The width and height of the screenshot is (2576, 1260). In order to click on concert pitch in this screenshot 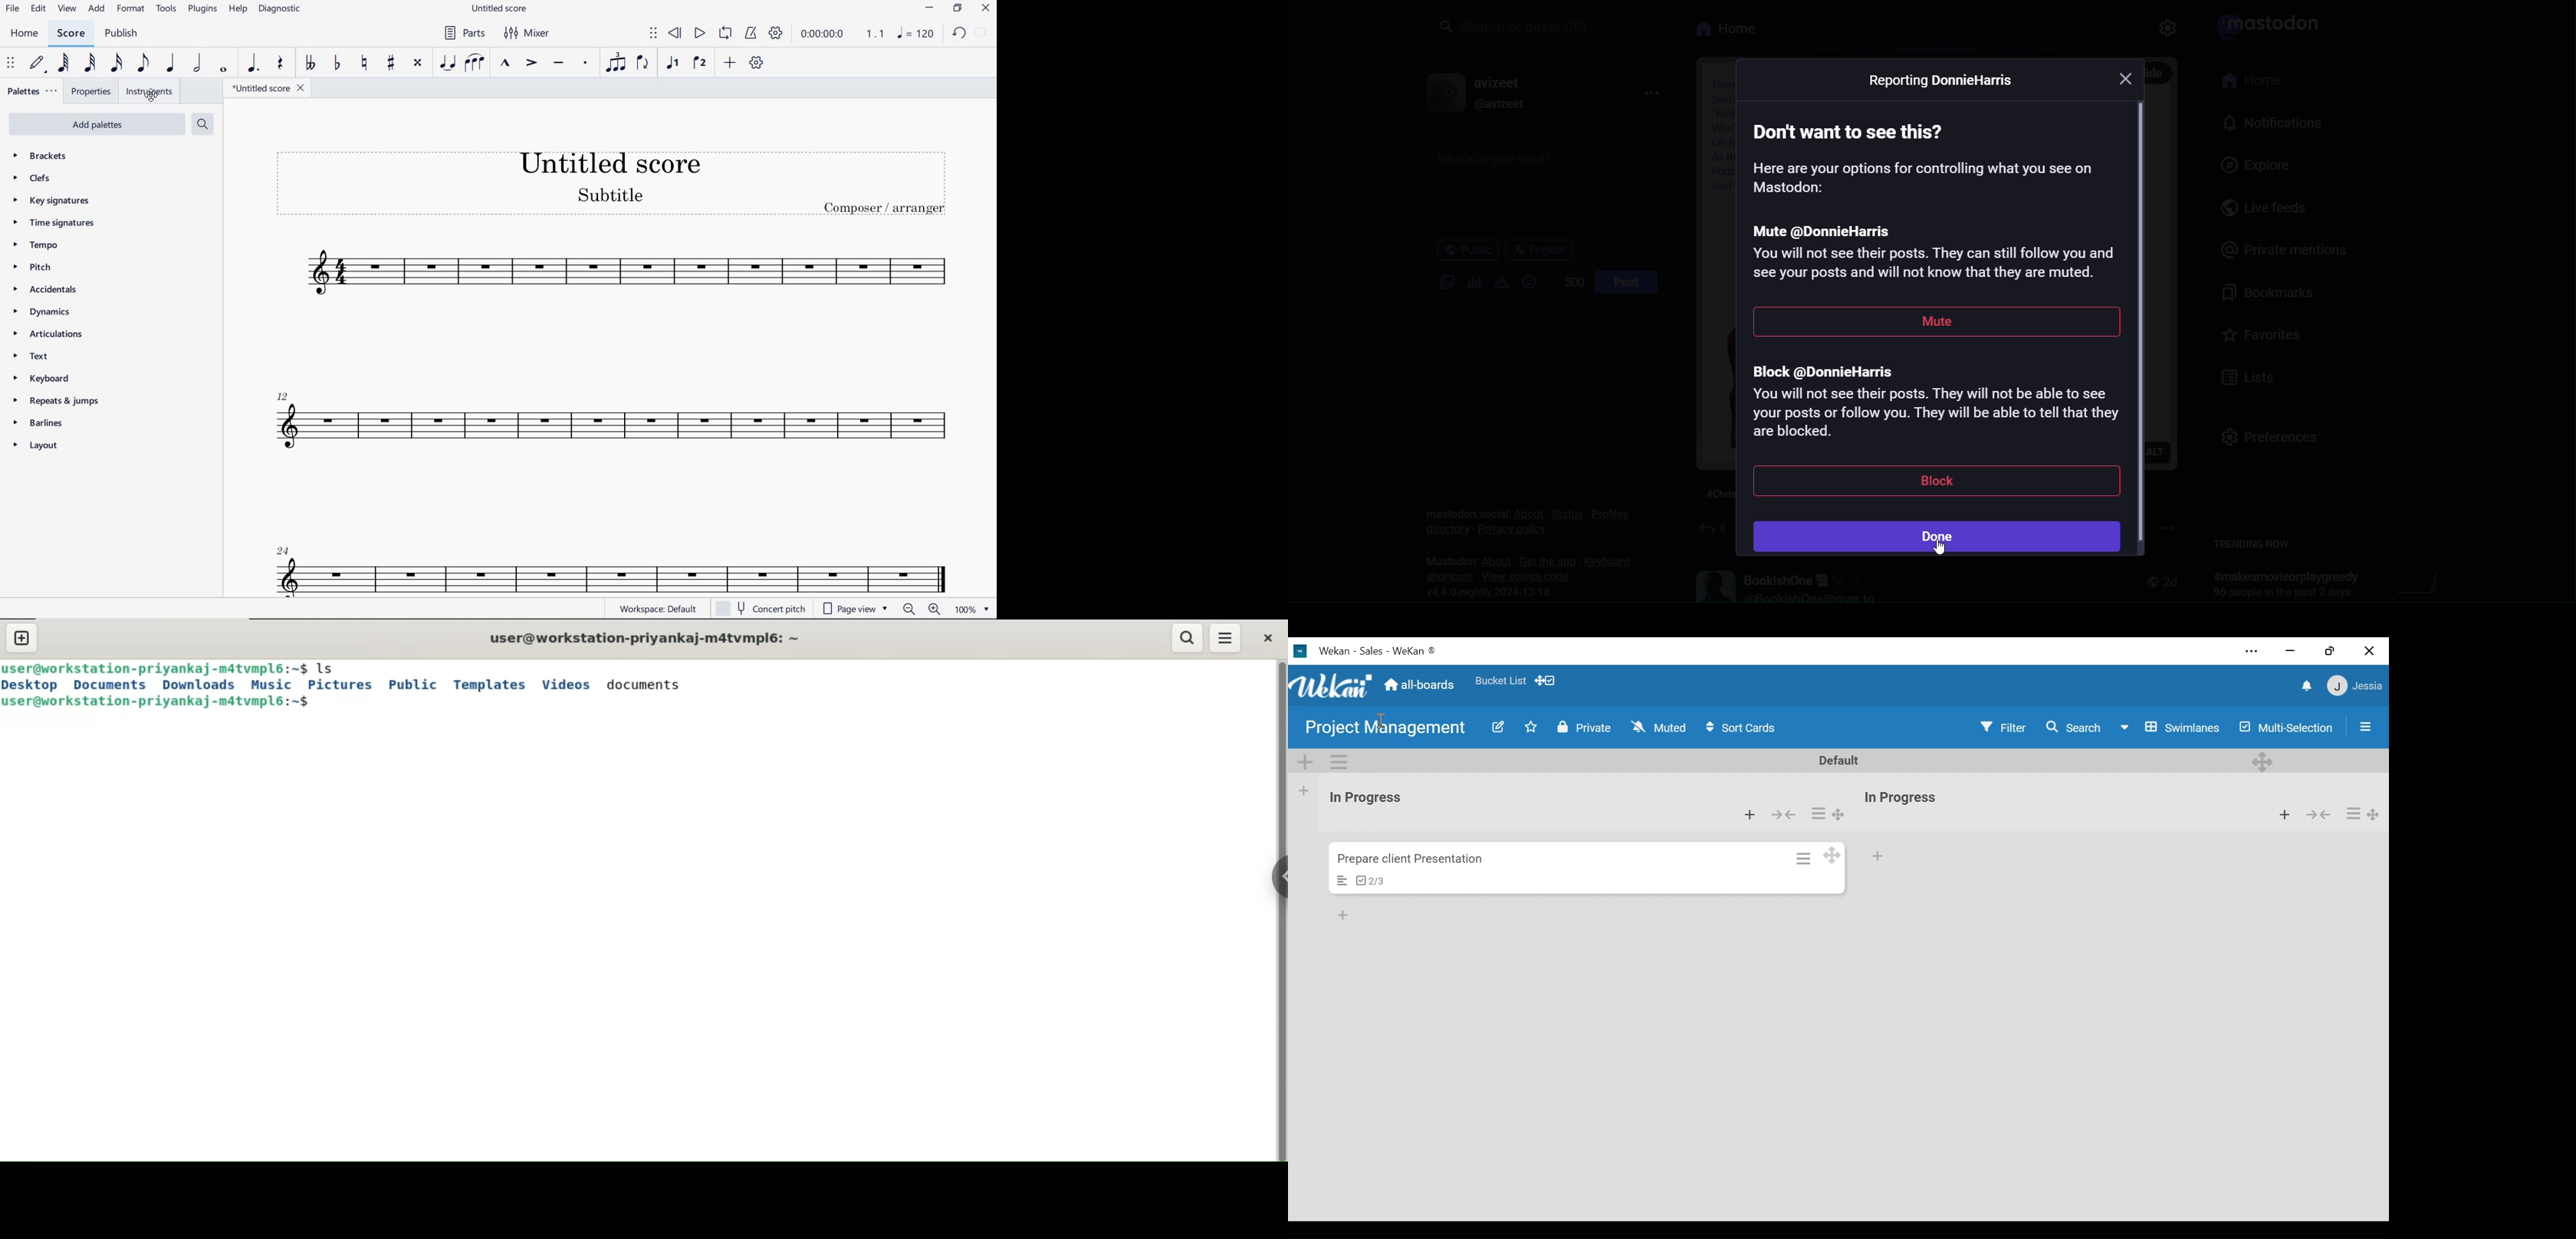, I will do `click(763, 608)`.